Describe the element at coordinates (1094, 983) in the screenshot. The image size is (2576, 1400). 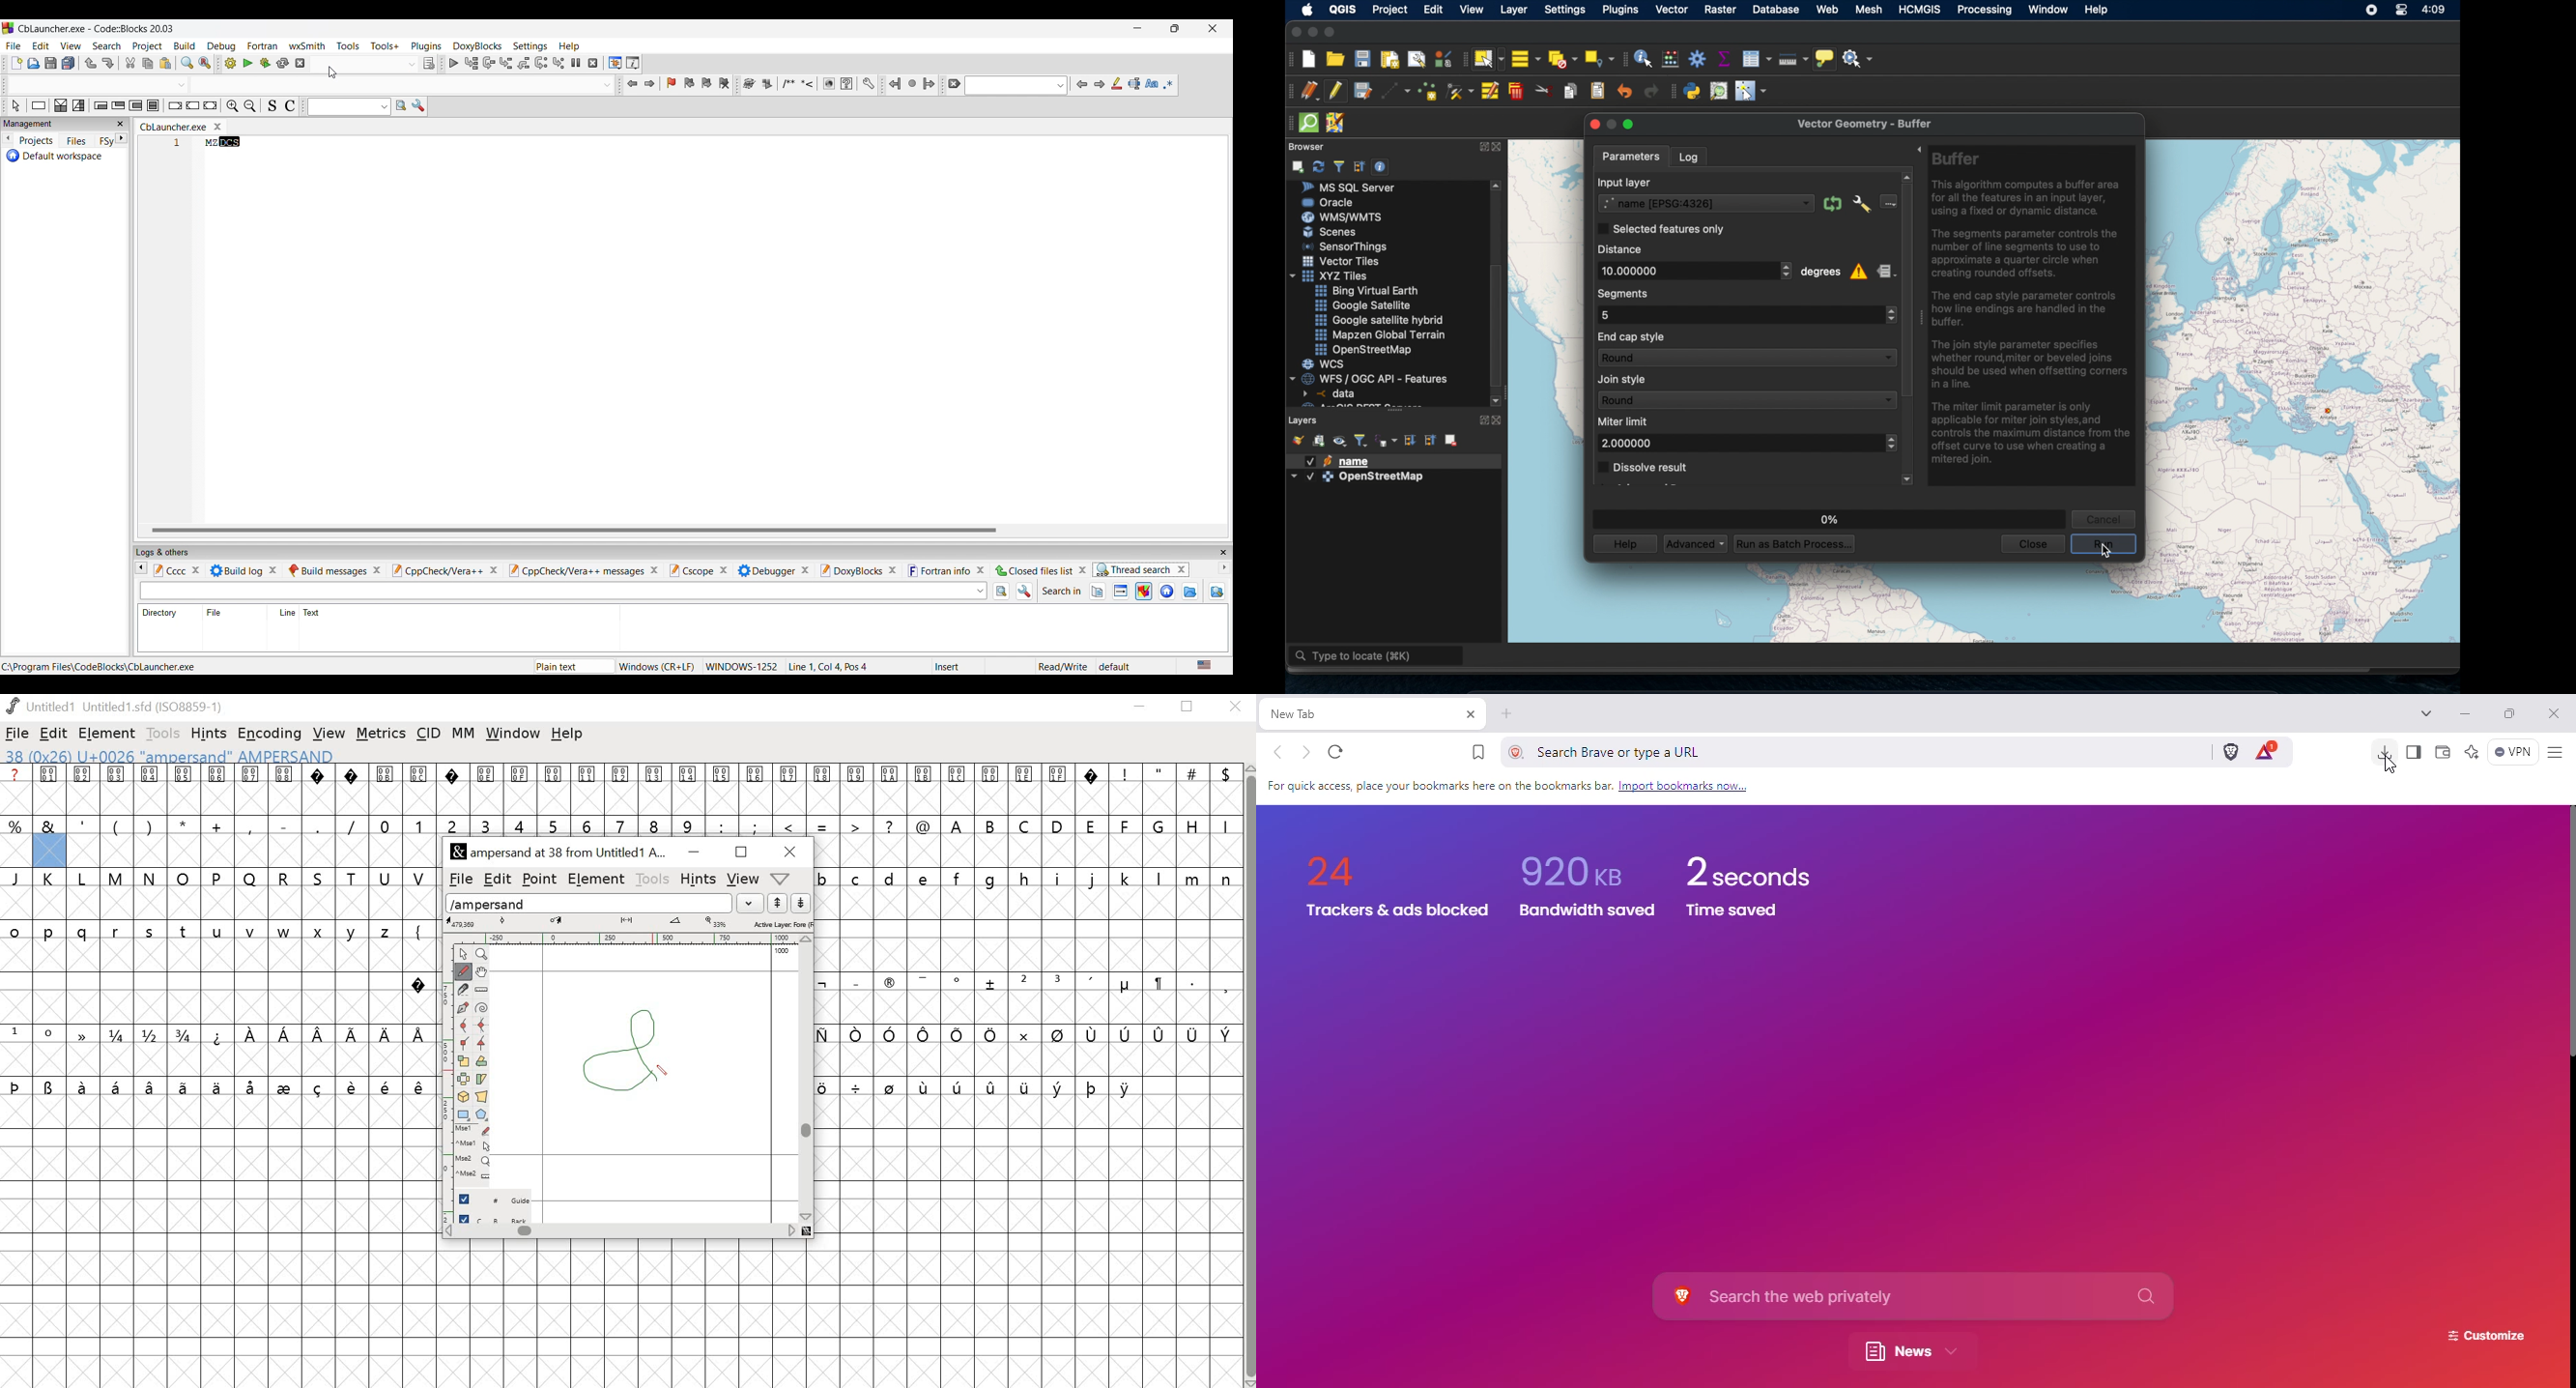
I see `'` at that location.